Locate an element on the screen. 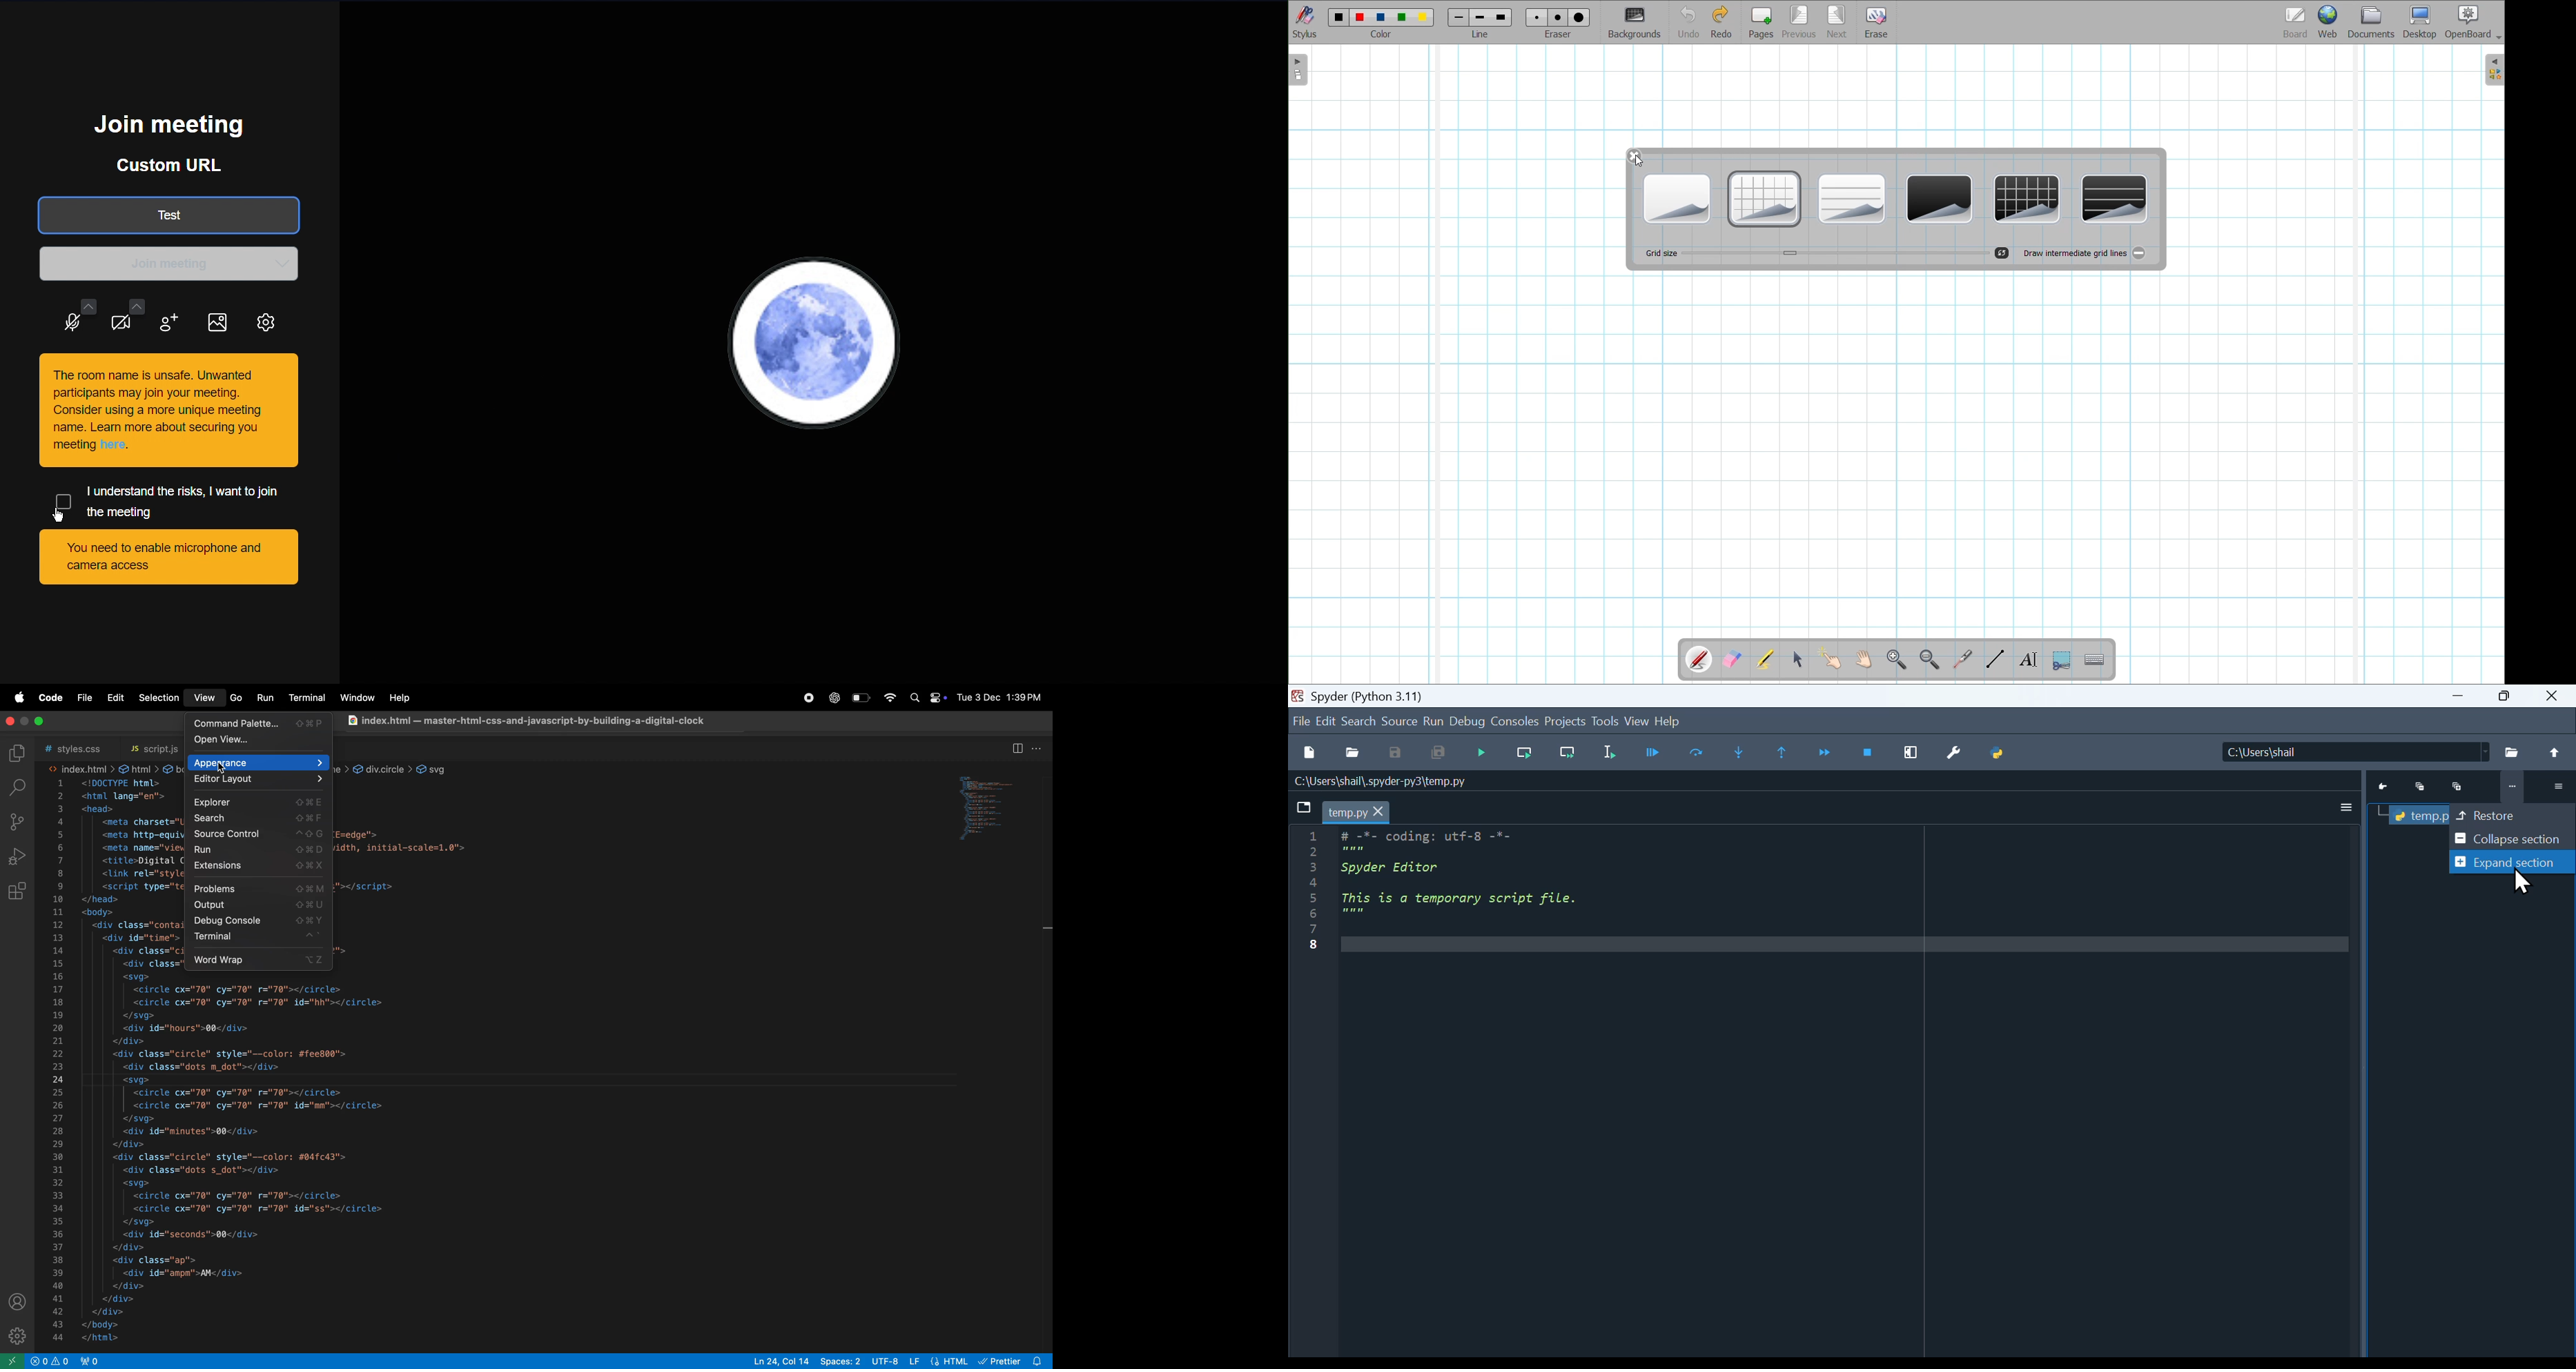 Image resolution: width=2576 pixels, height=1372 pixels. temp.py is located at coordinates (1348, 813).